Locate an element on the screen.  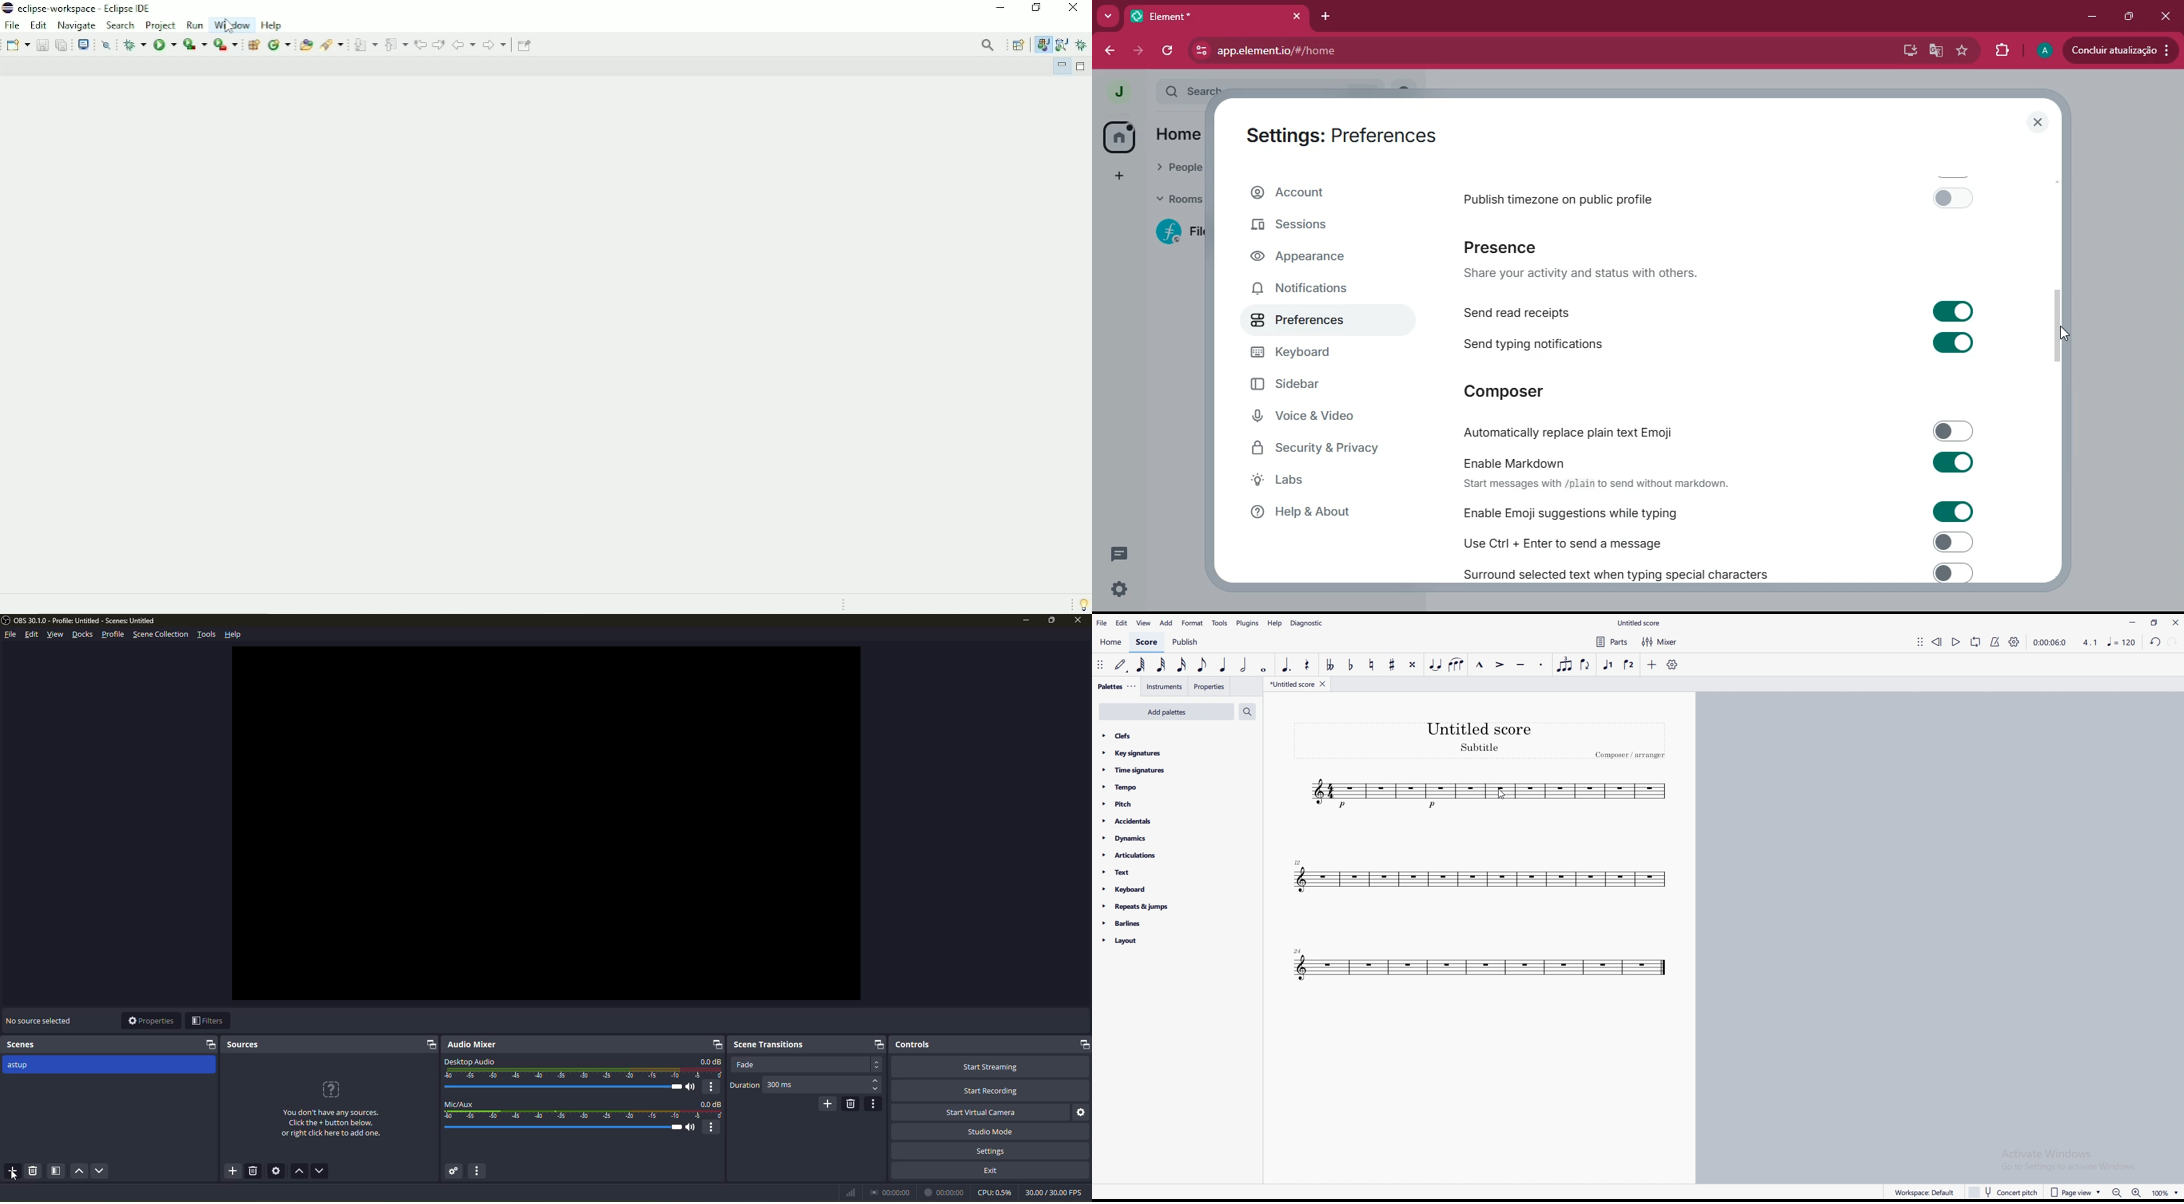
minimize is located at coordinates (2133, 622).